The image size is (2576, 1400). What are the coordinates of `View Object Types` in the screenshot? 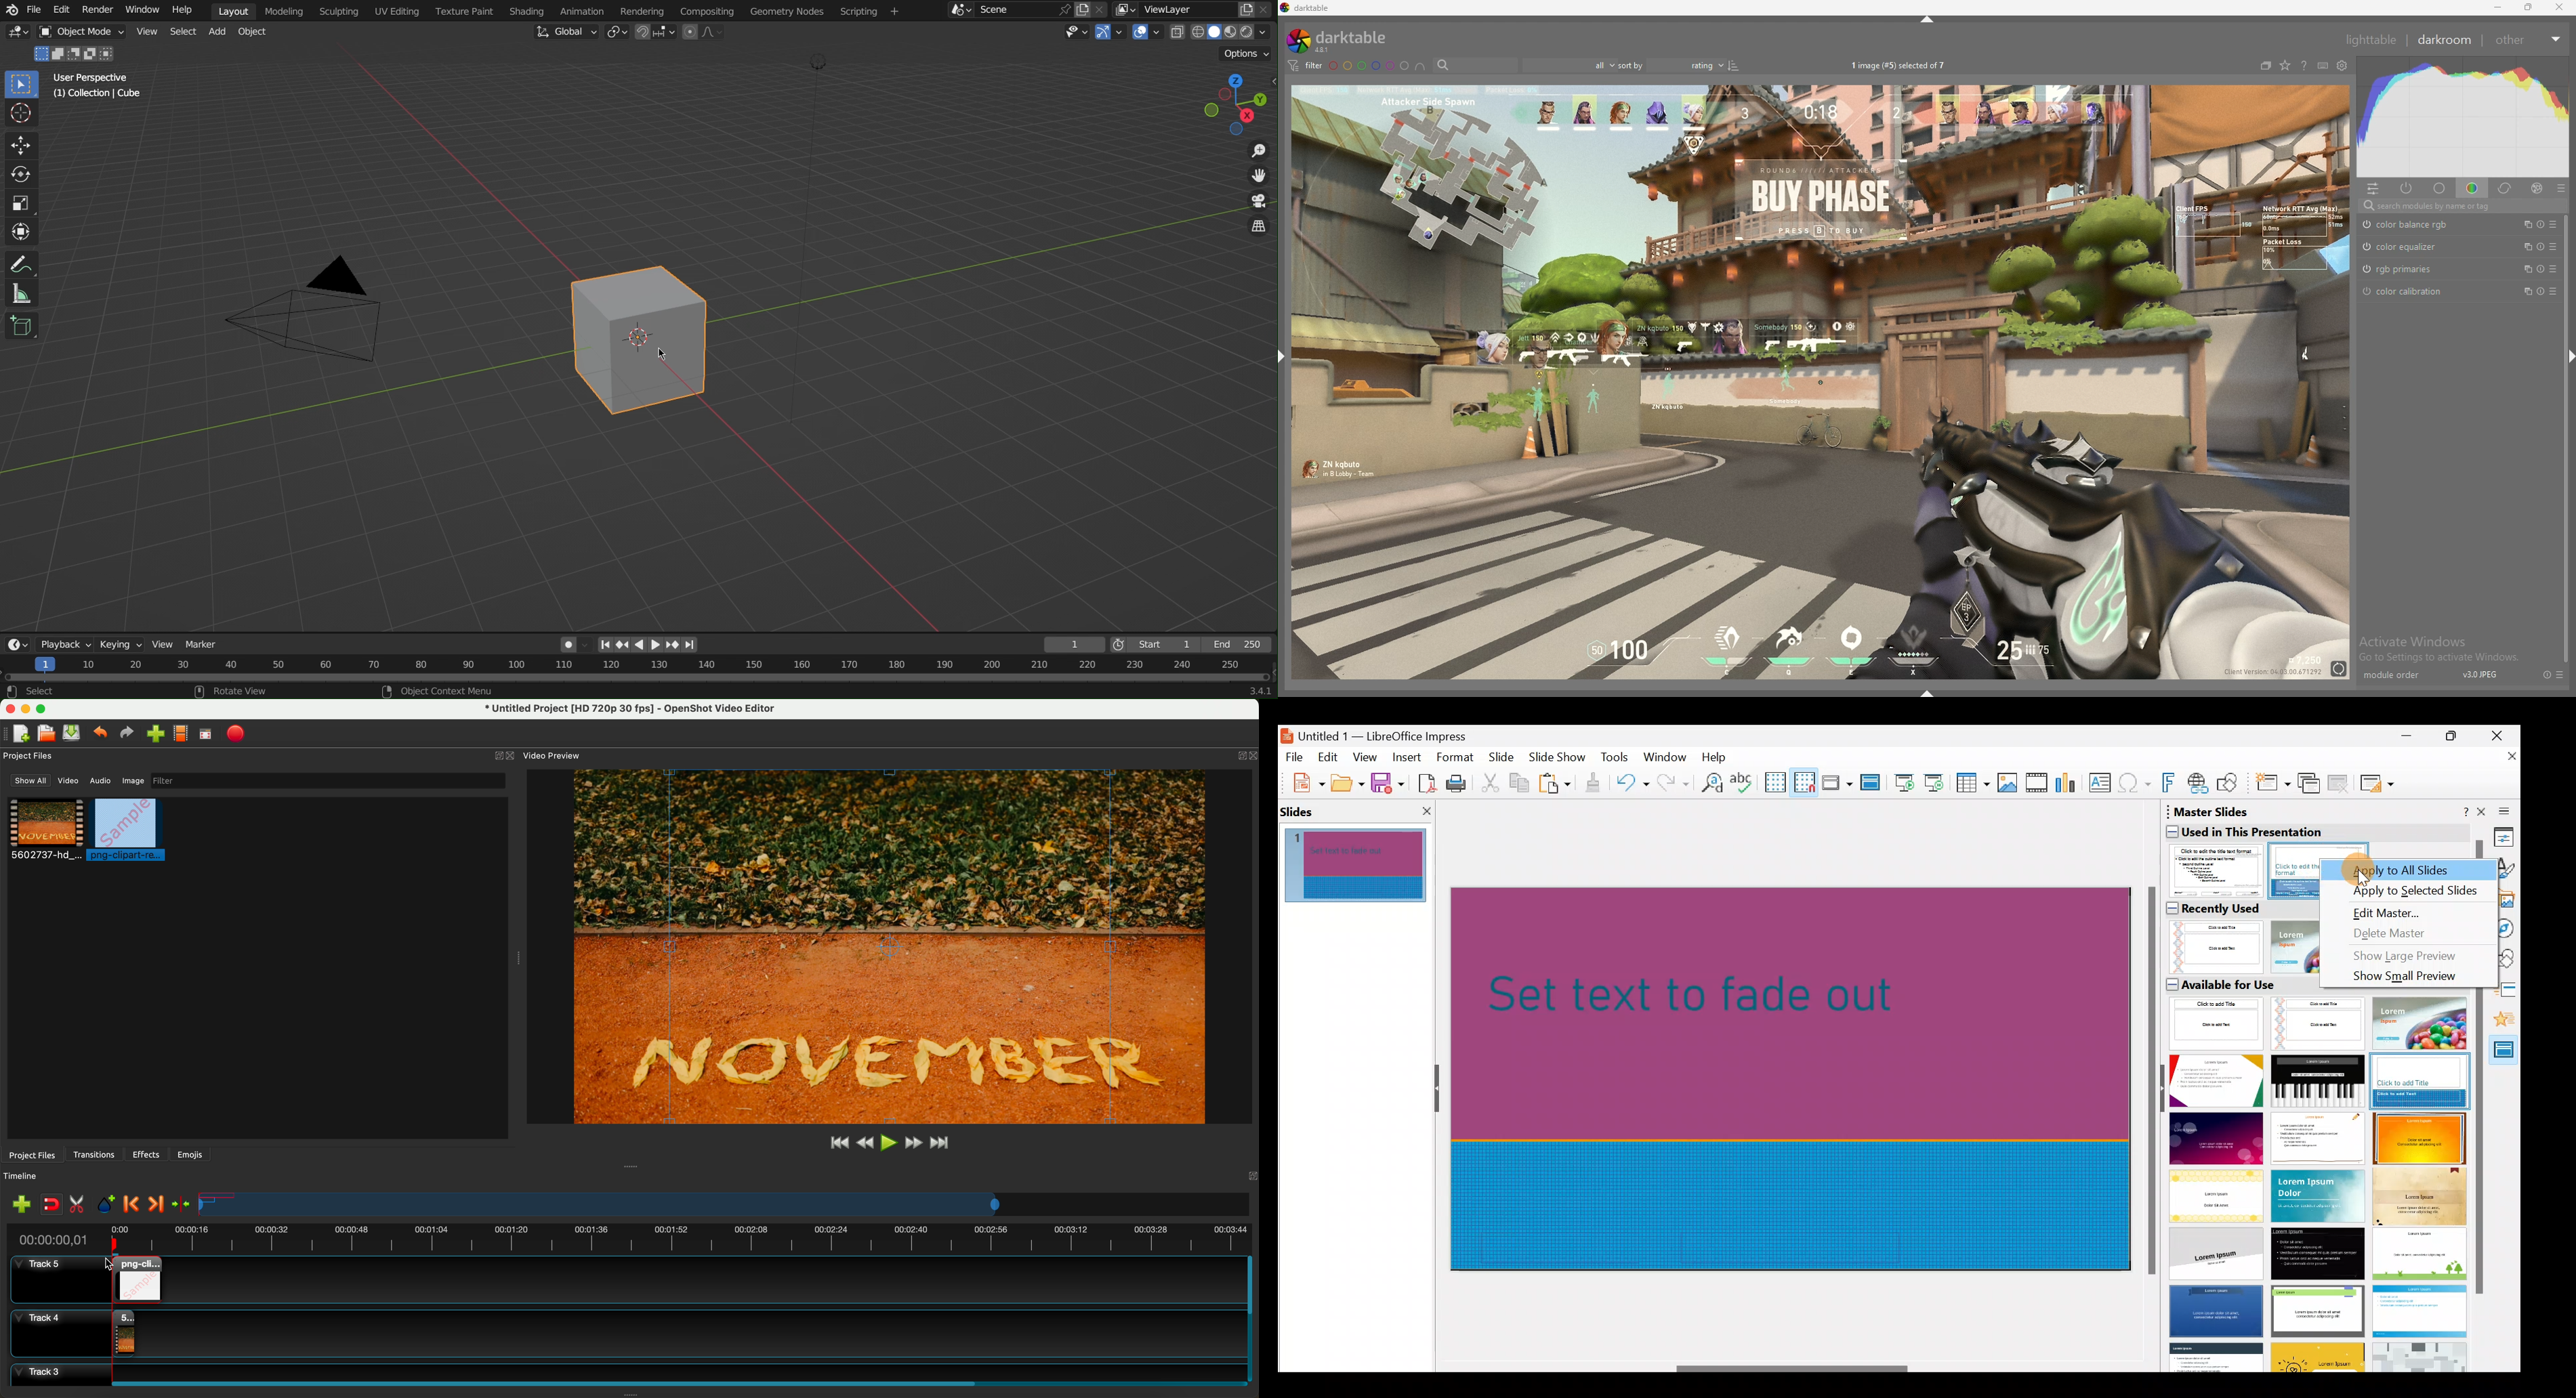 It's located at (1079, 33).